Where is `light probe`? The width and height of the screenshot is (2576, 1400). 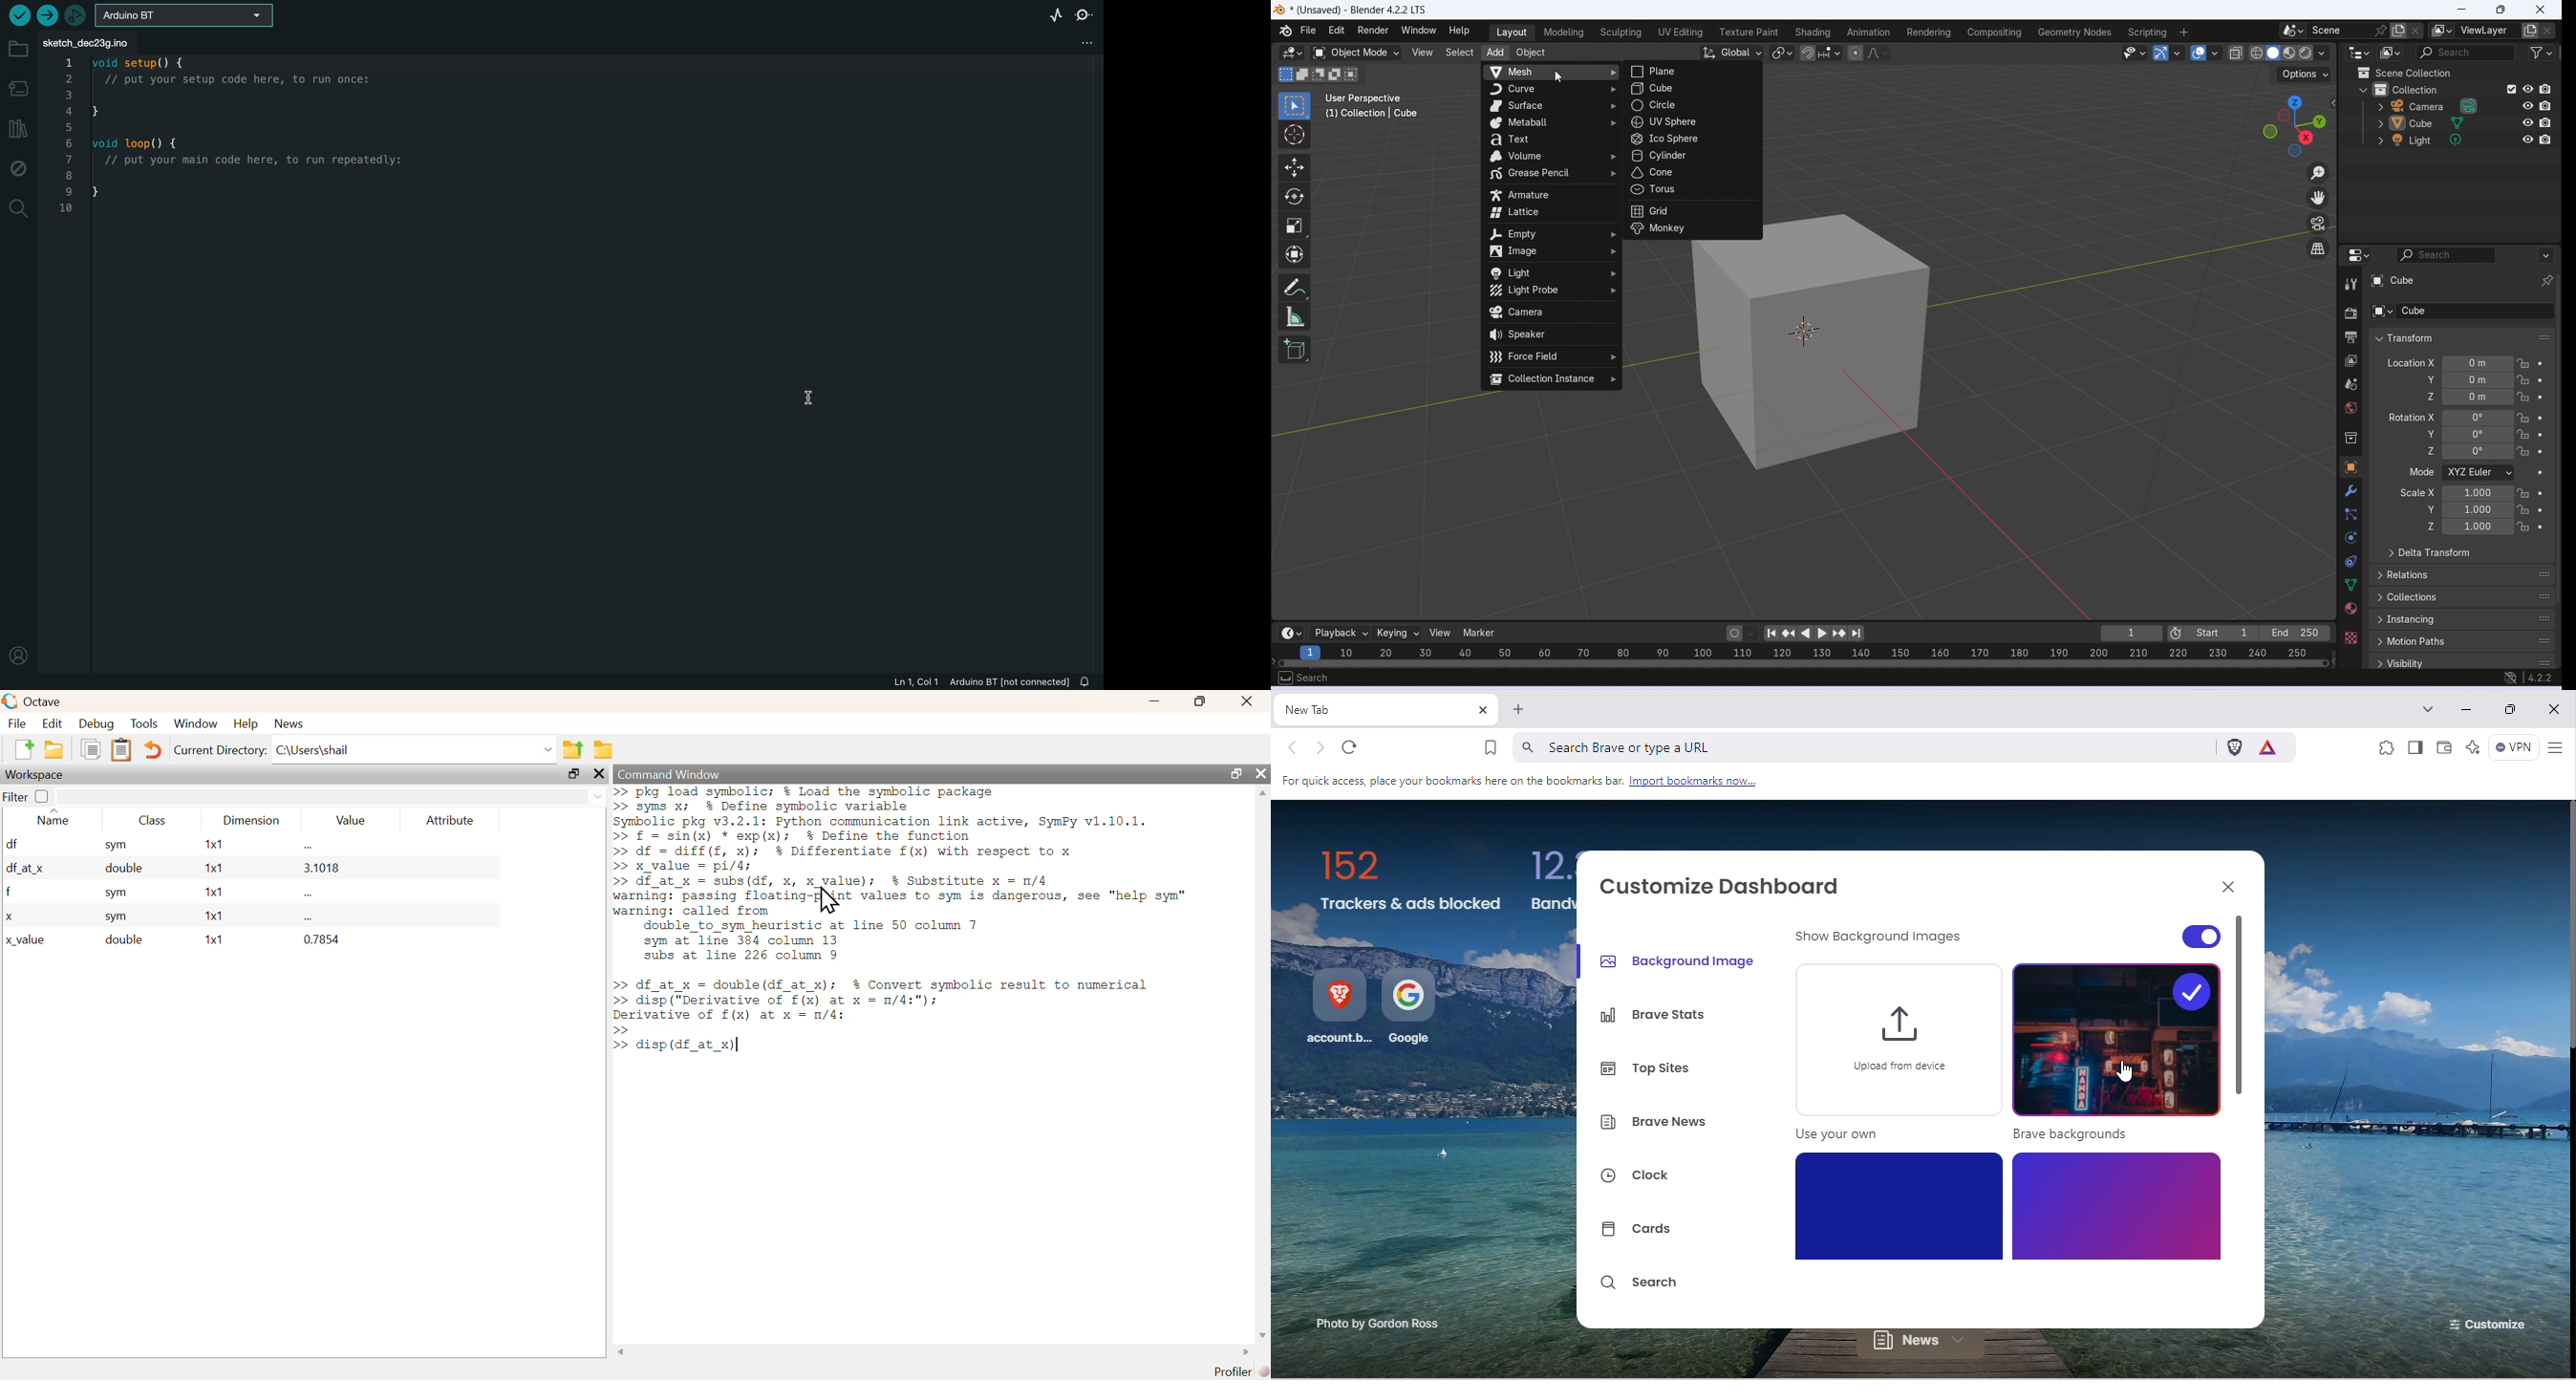
light probe is located at coordinates (1551, 291).